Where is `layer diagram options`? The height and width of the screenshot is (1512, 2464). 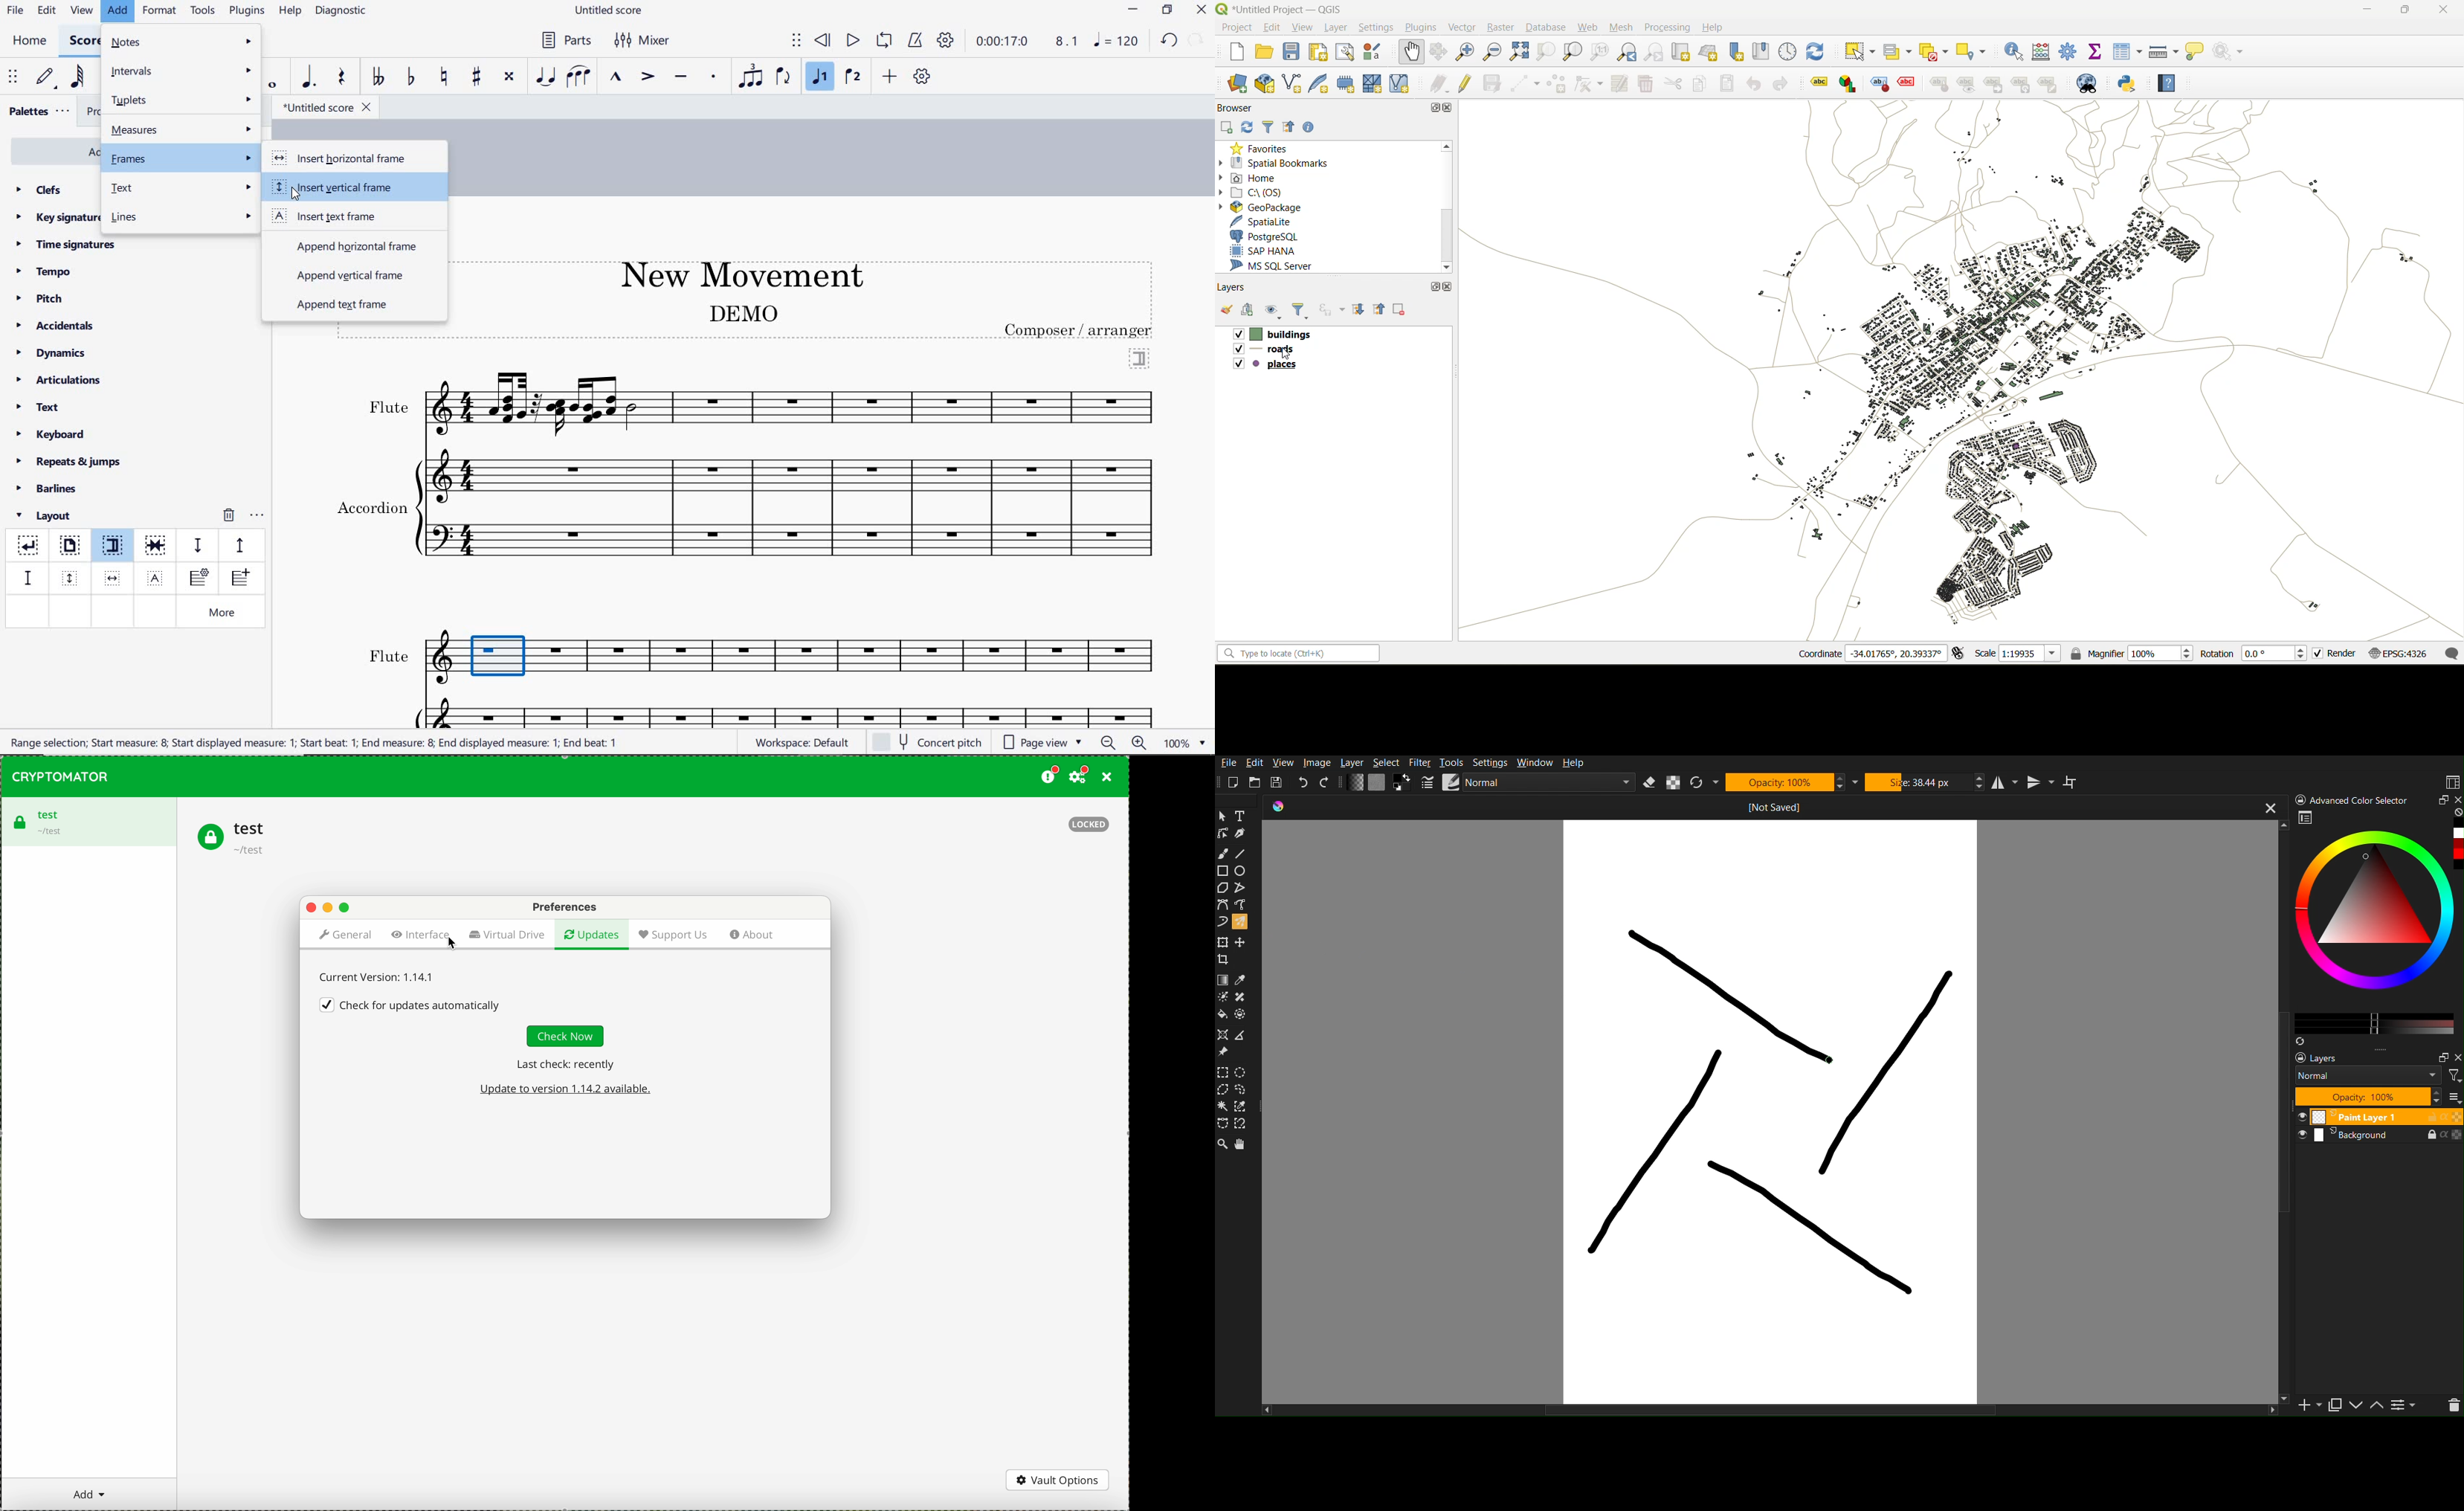 layer diagram options is located at coordinates (1850, 84).